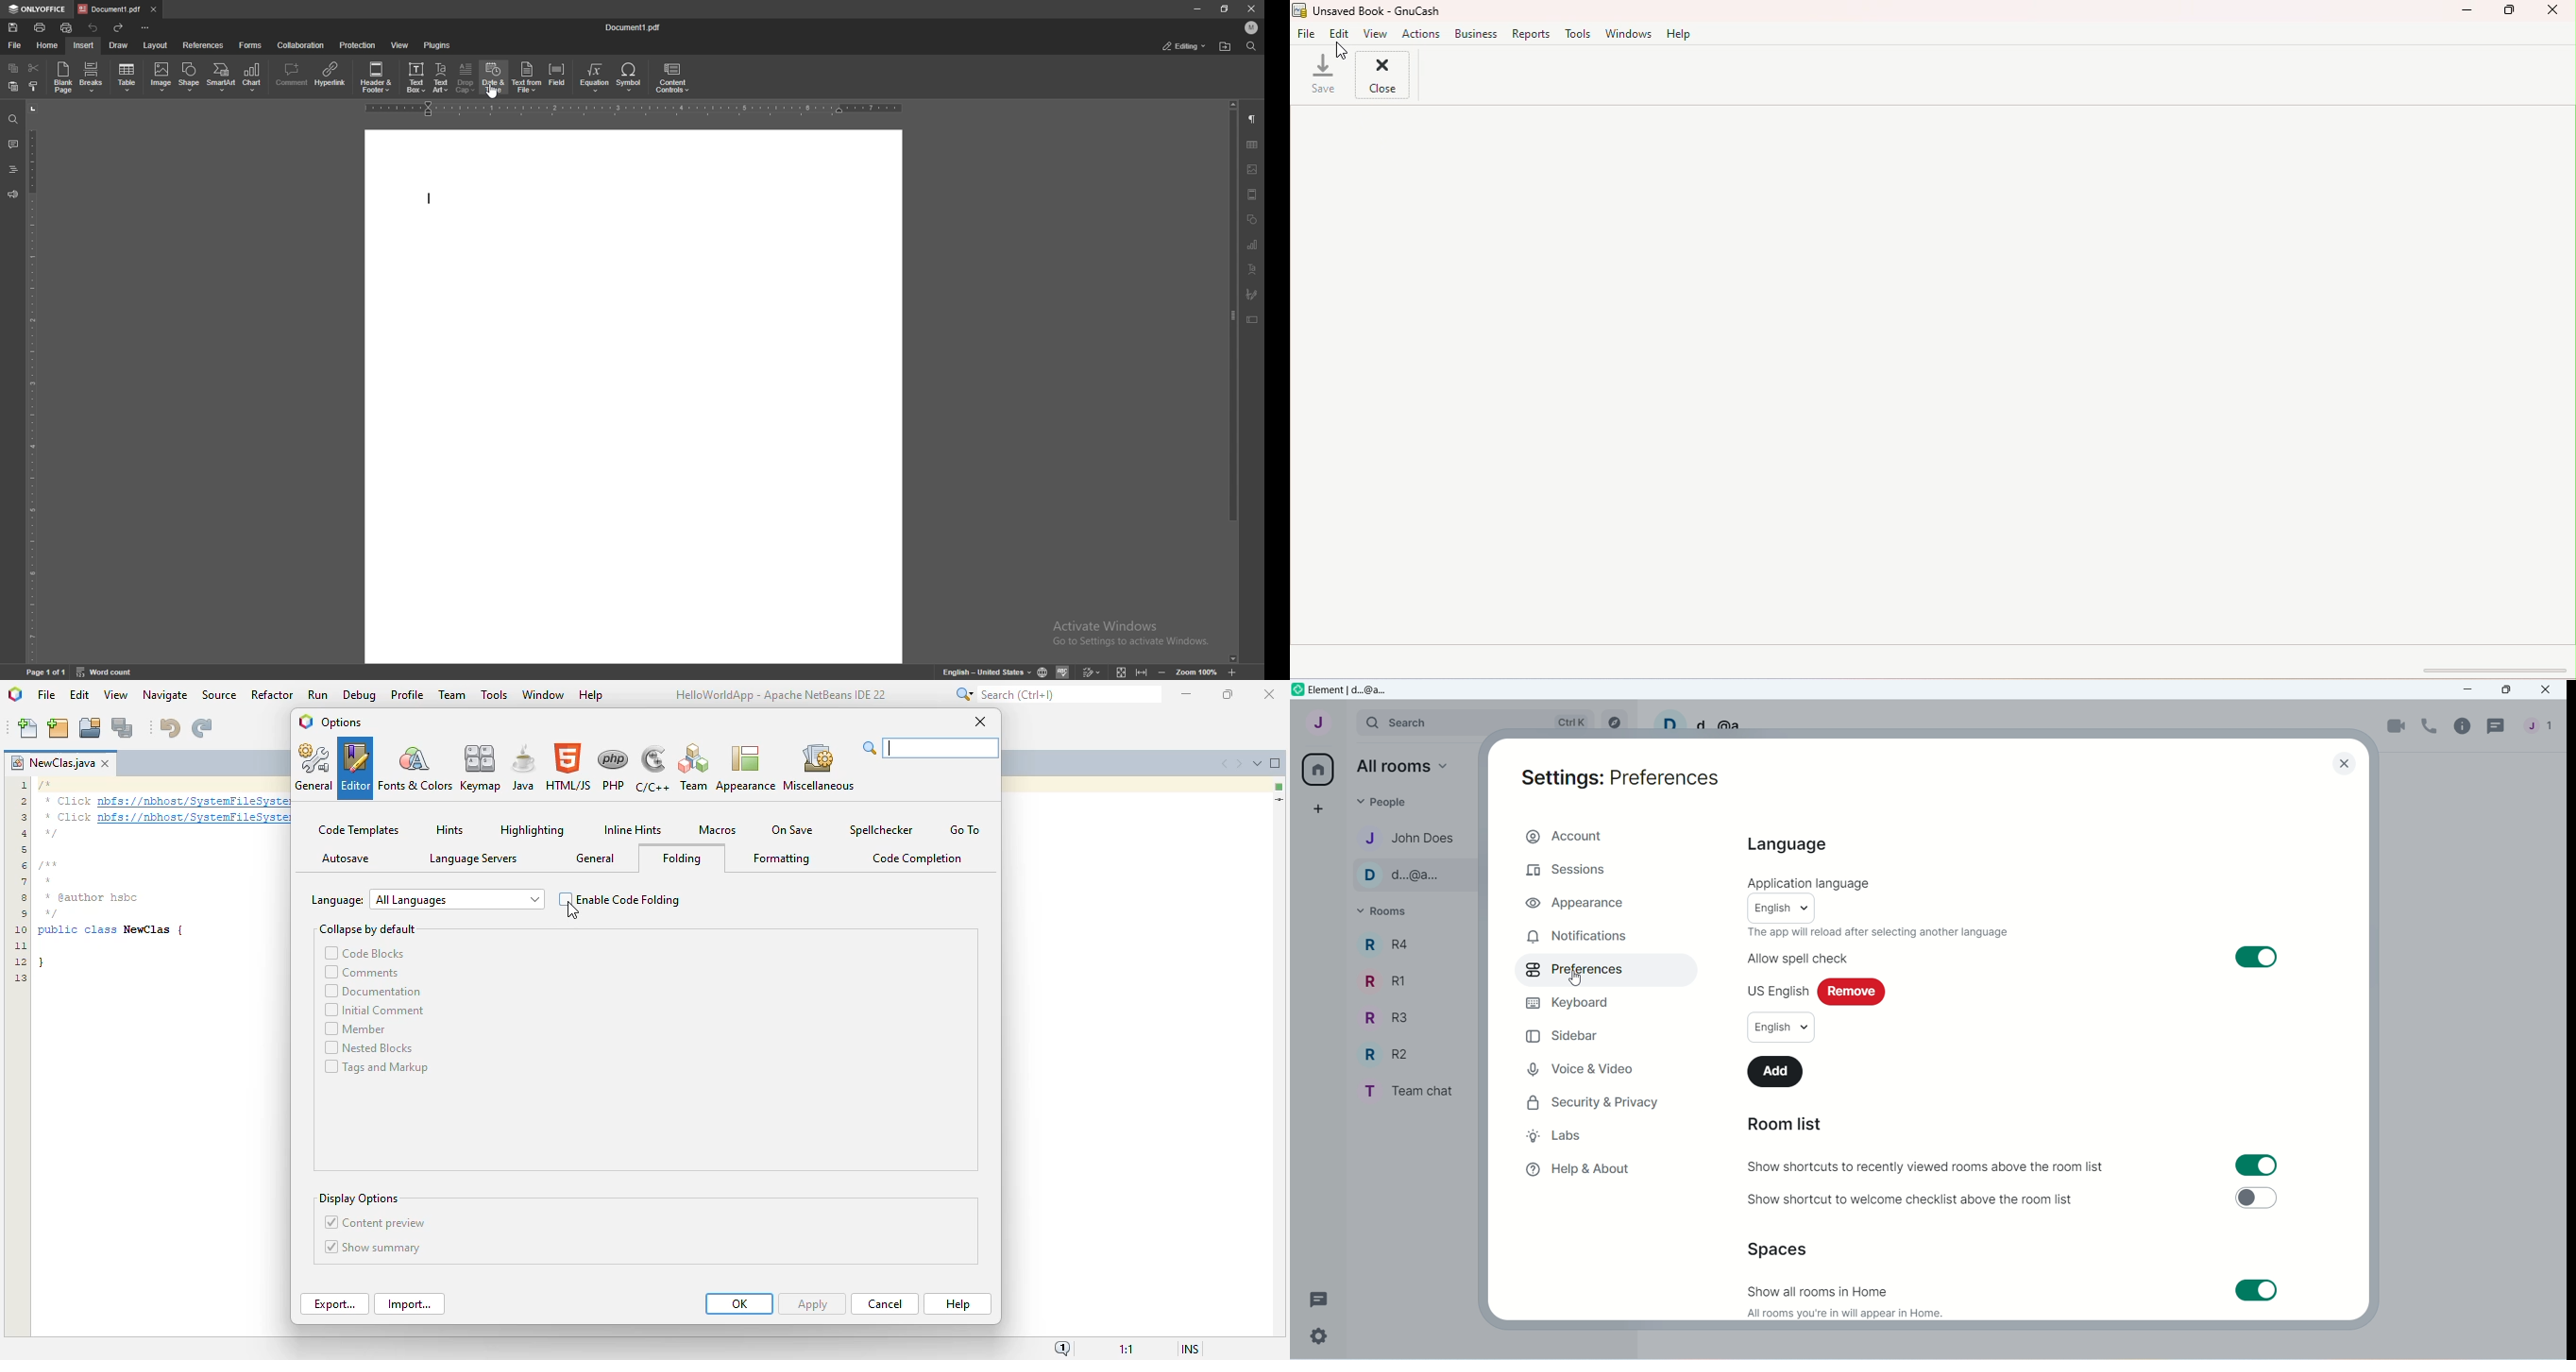 This screenshot has height=1372, width=2576. Describe the element at coordinates (1401, 766) in the screenshot. I see `all rooms` at that location.